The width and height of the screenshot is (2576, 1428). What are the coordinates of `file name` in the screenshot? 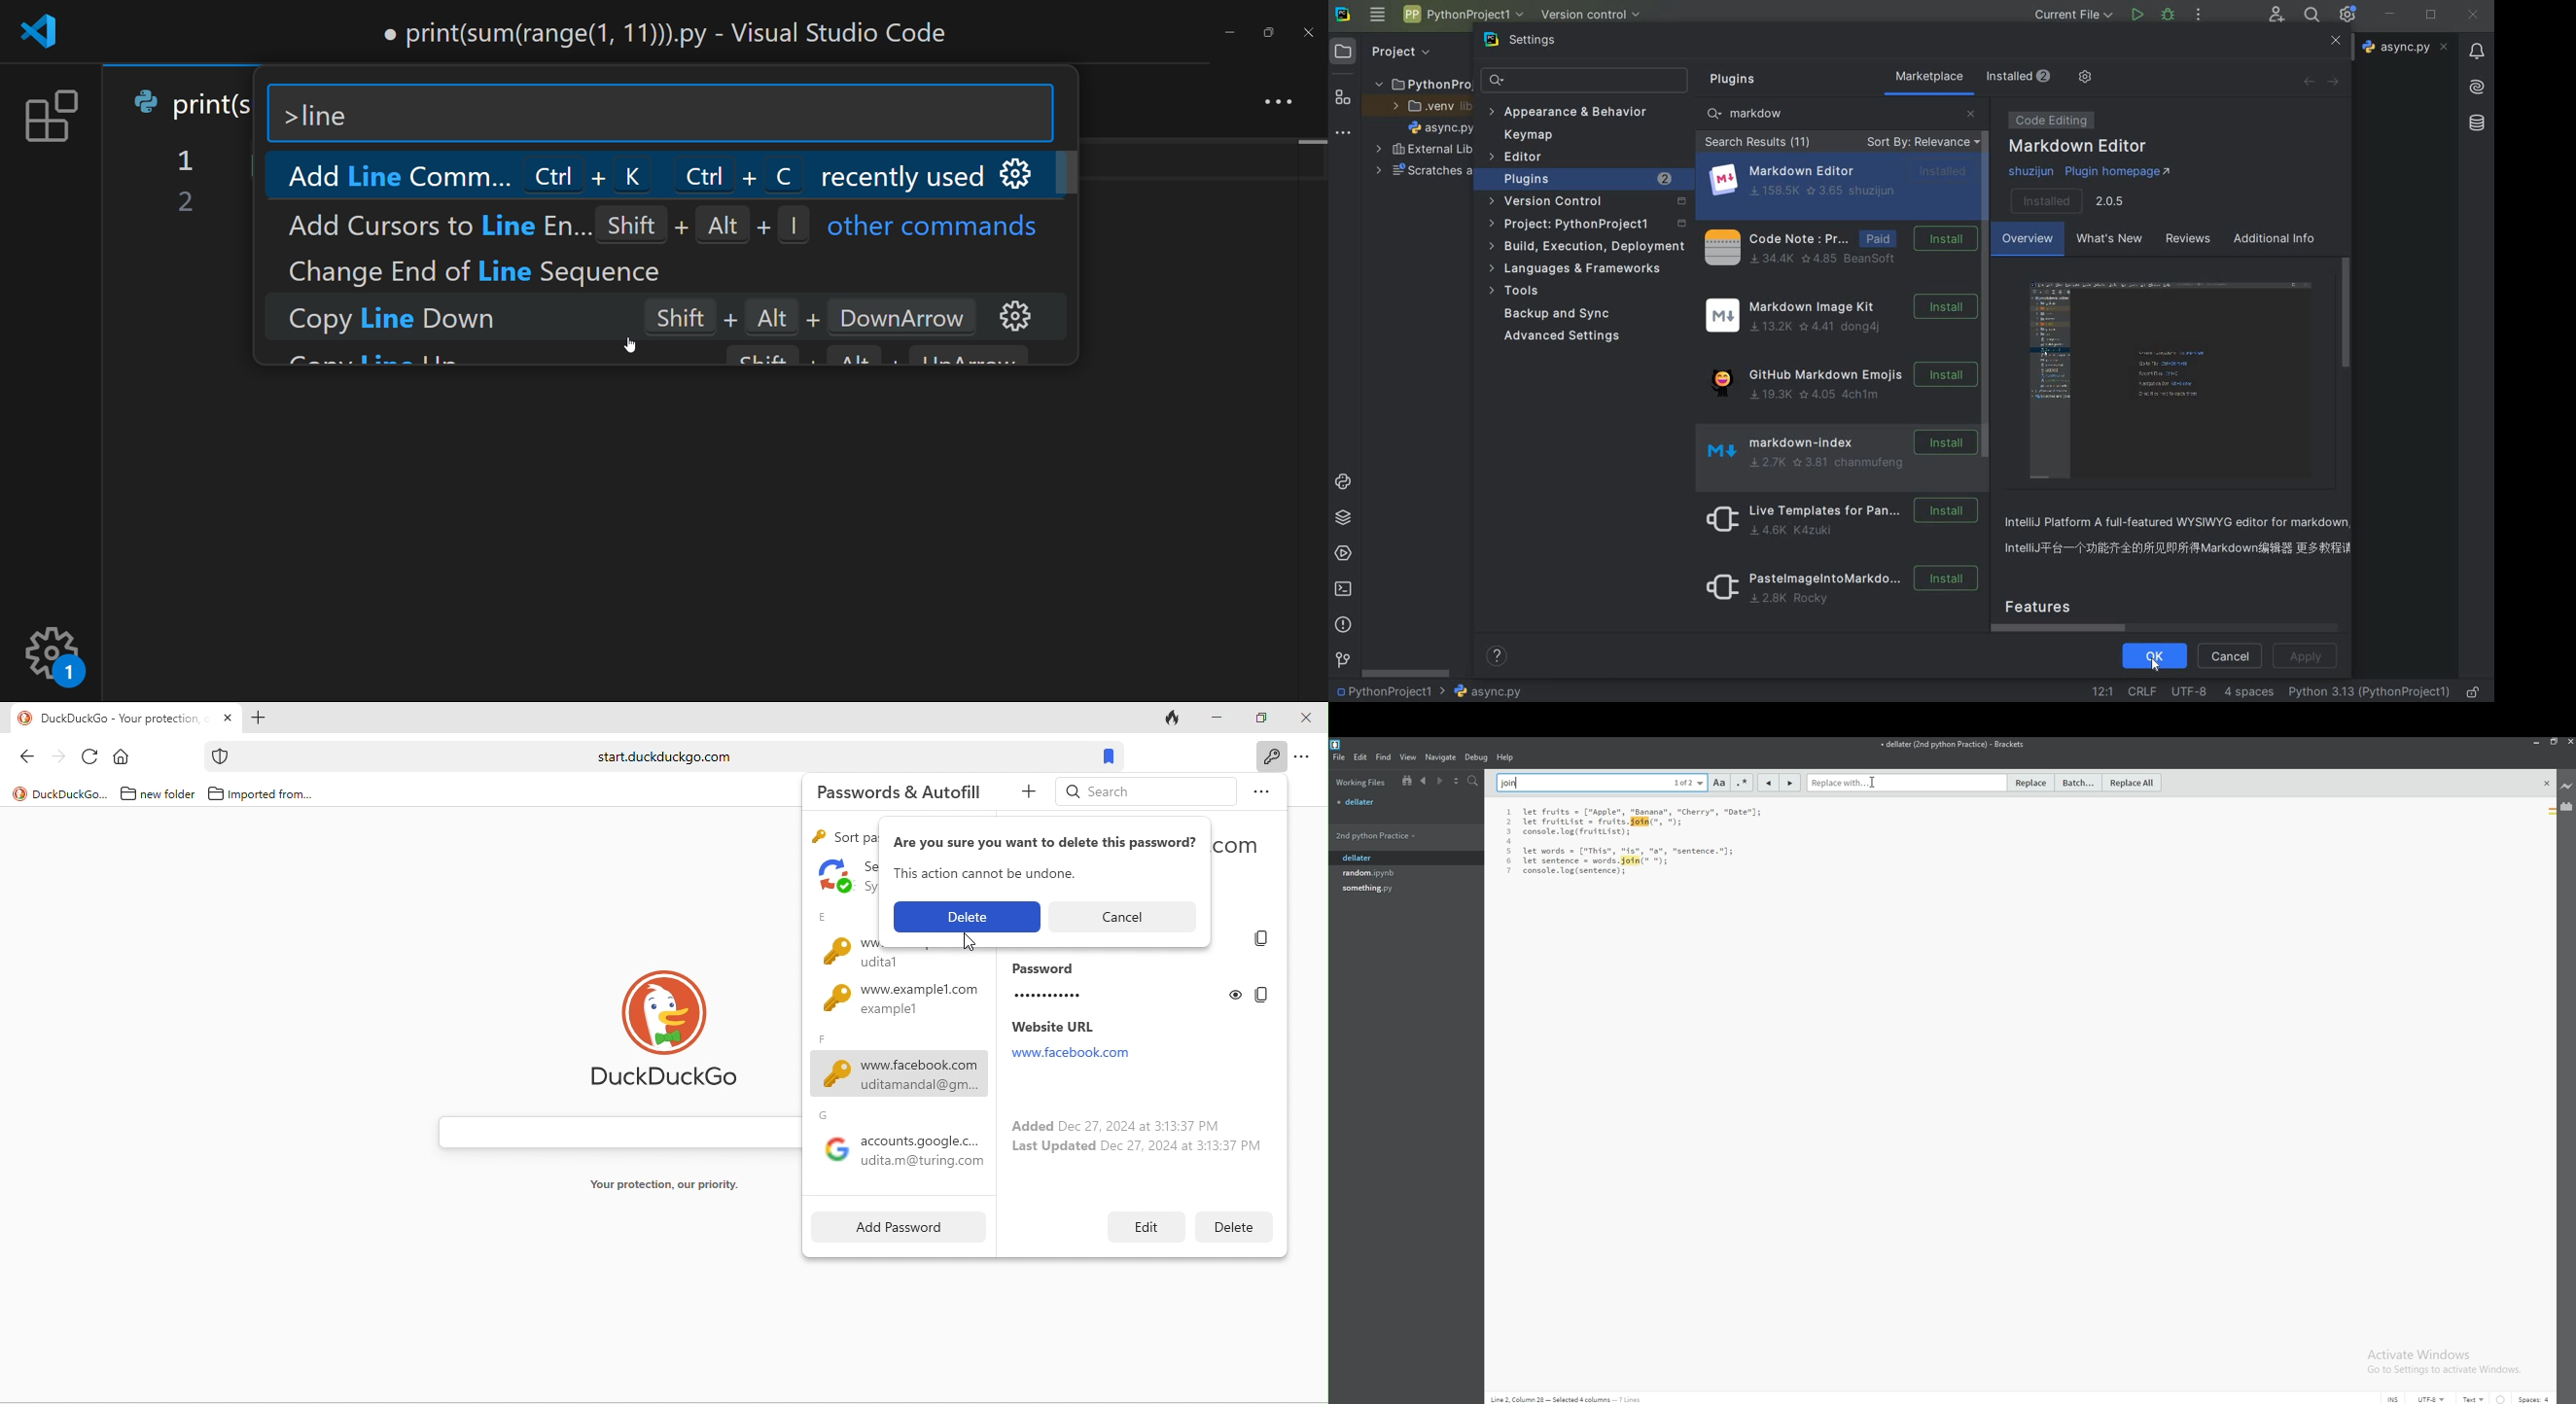 It's located at (1487, 691).